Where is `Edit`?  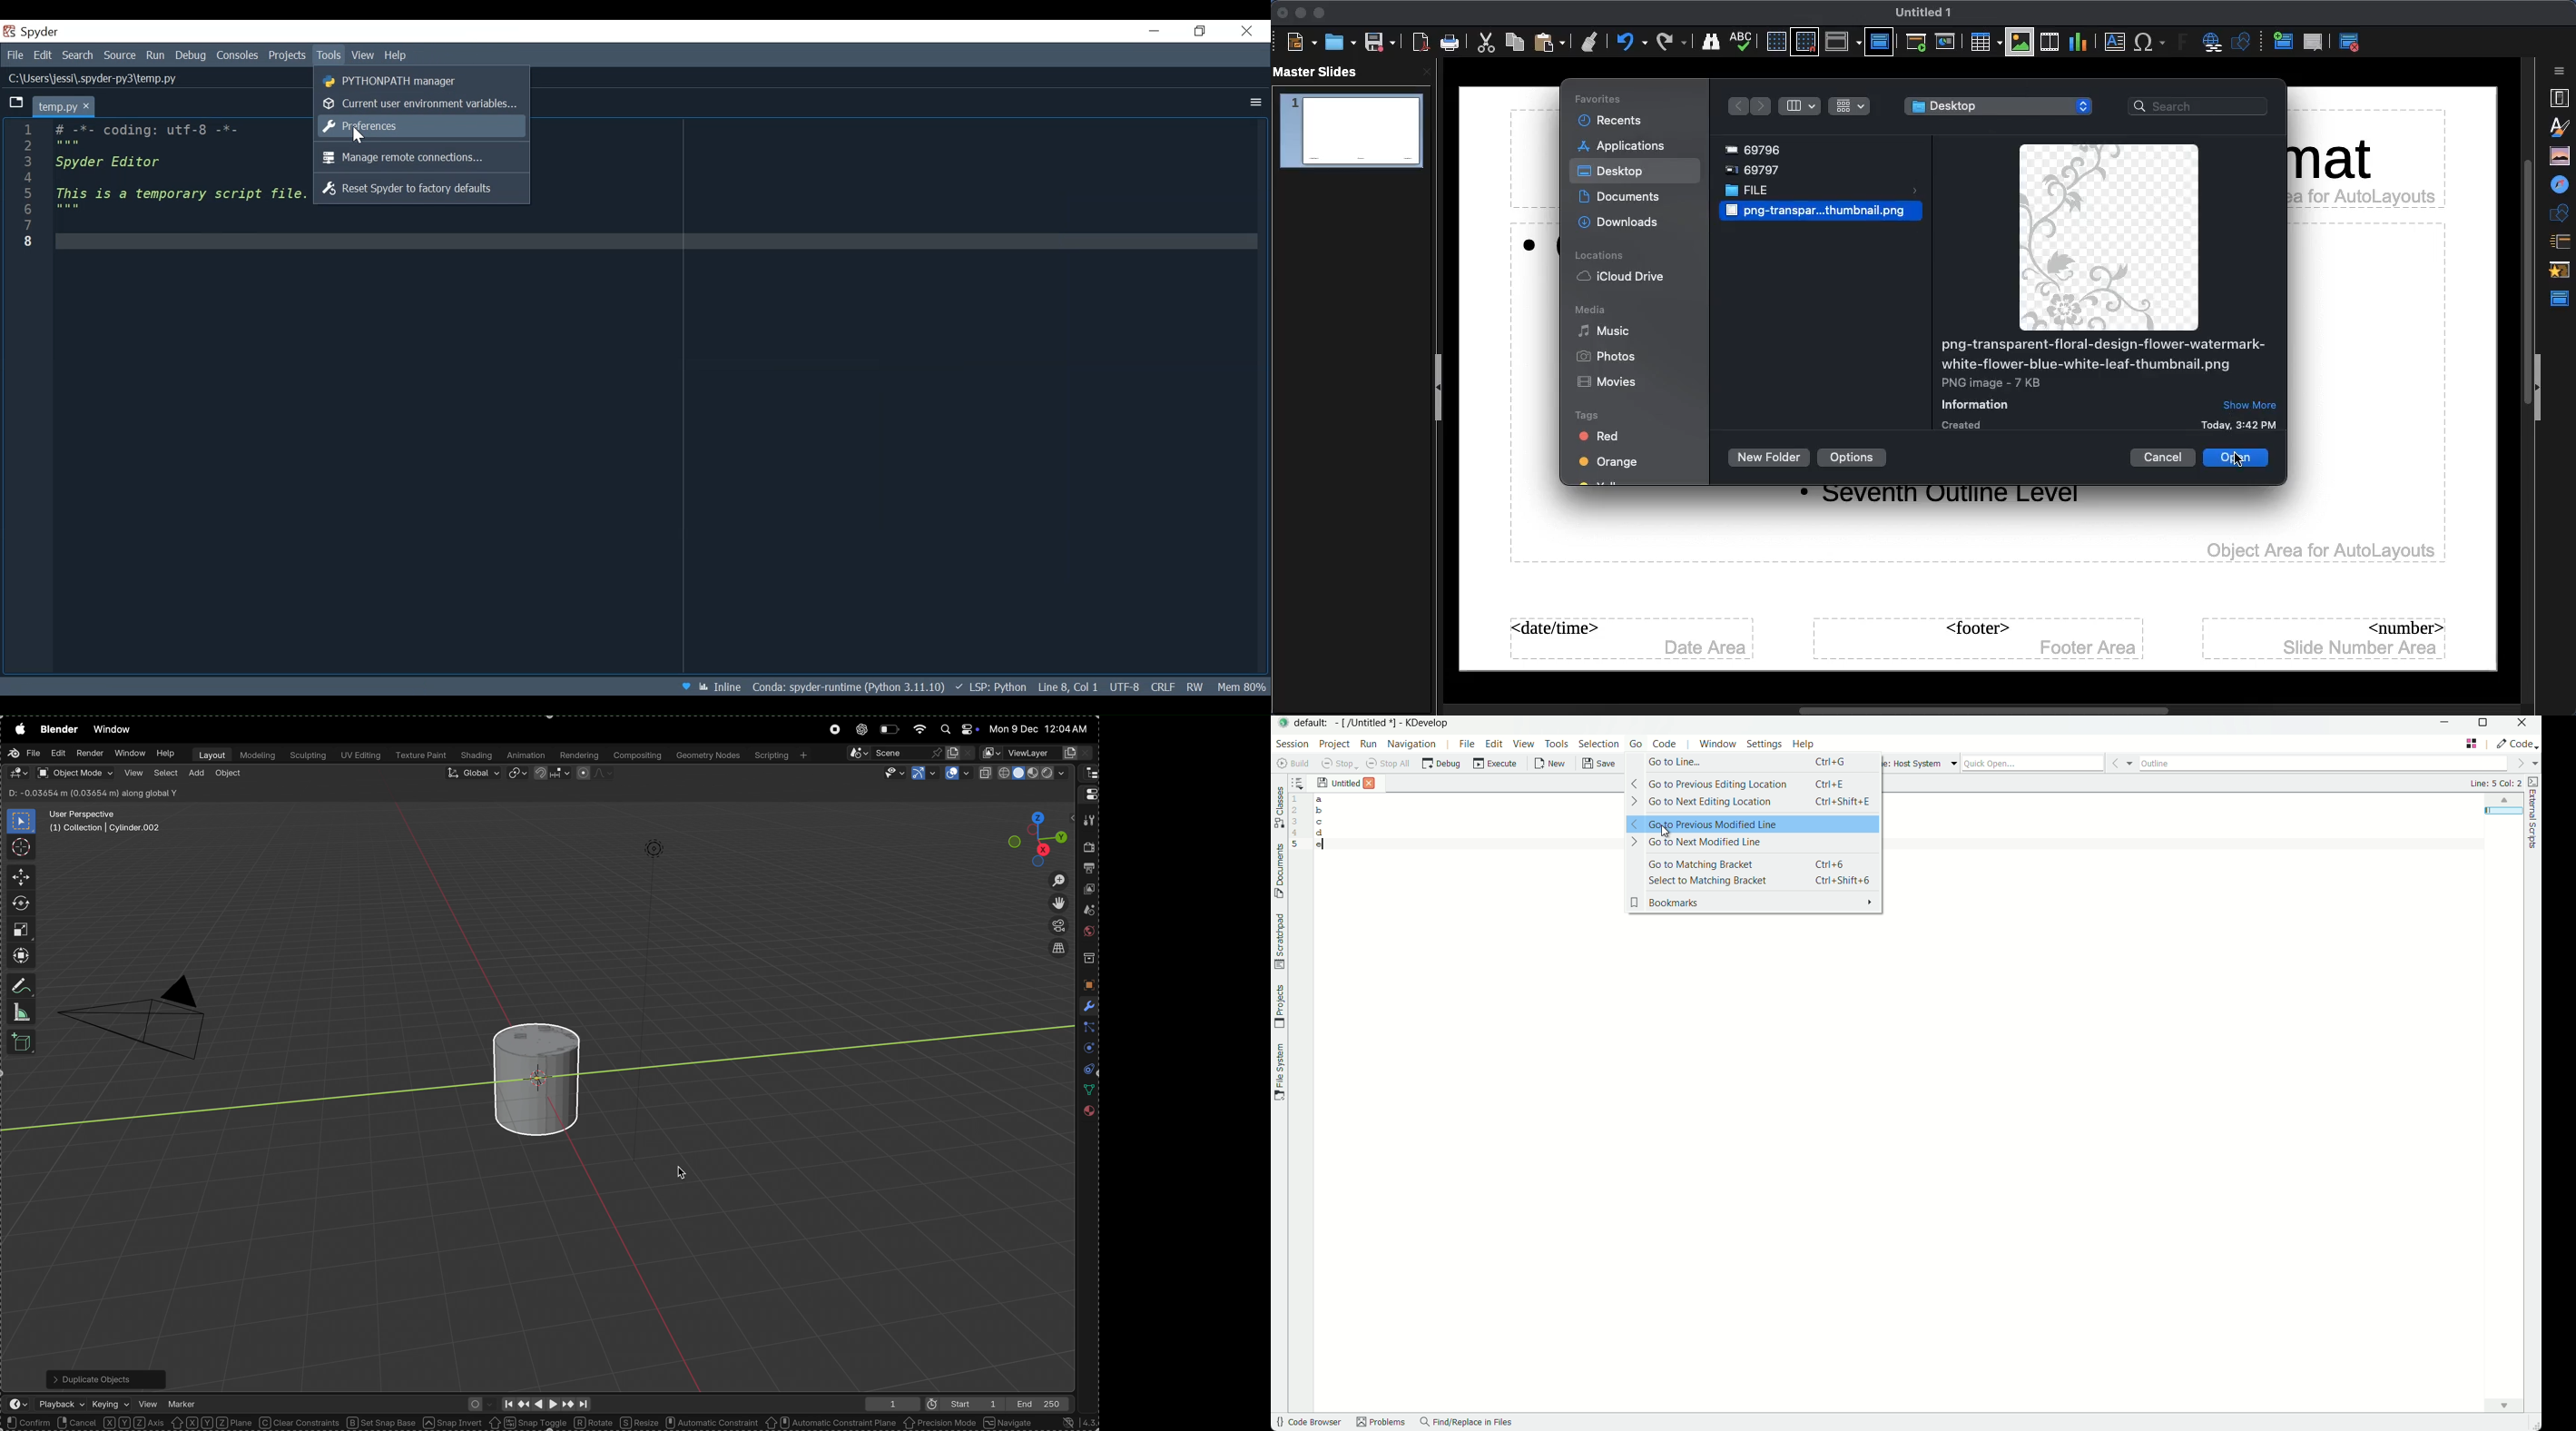 Edit is located at coordinates (56, 754).